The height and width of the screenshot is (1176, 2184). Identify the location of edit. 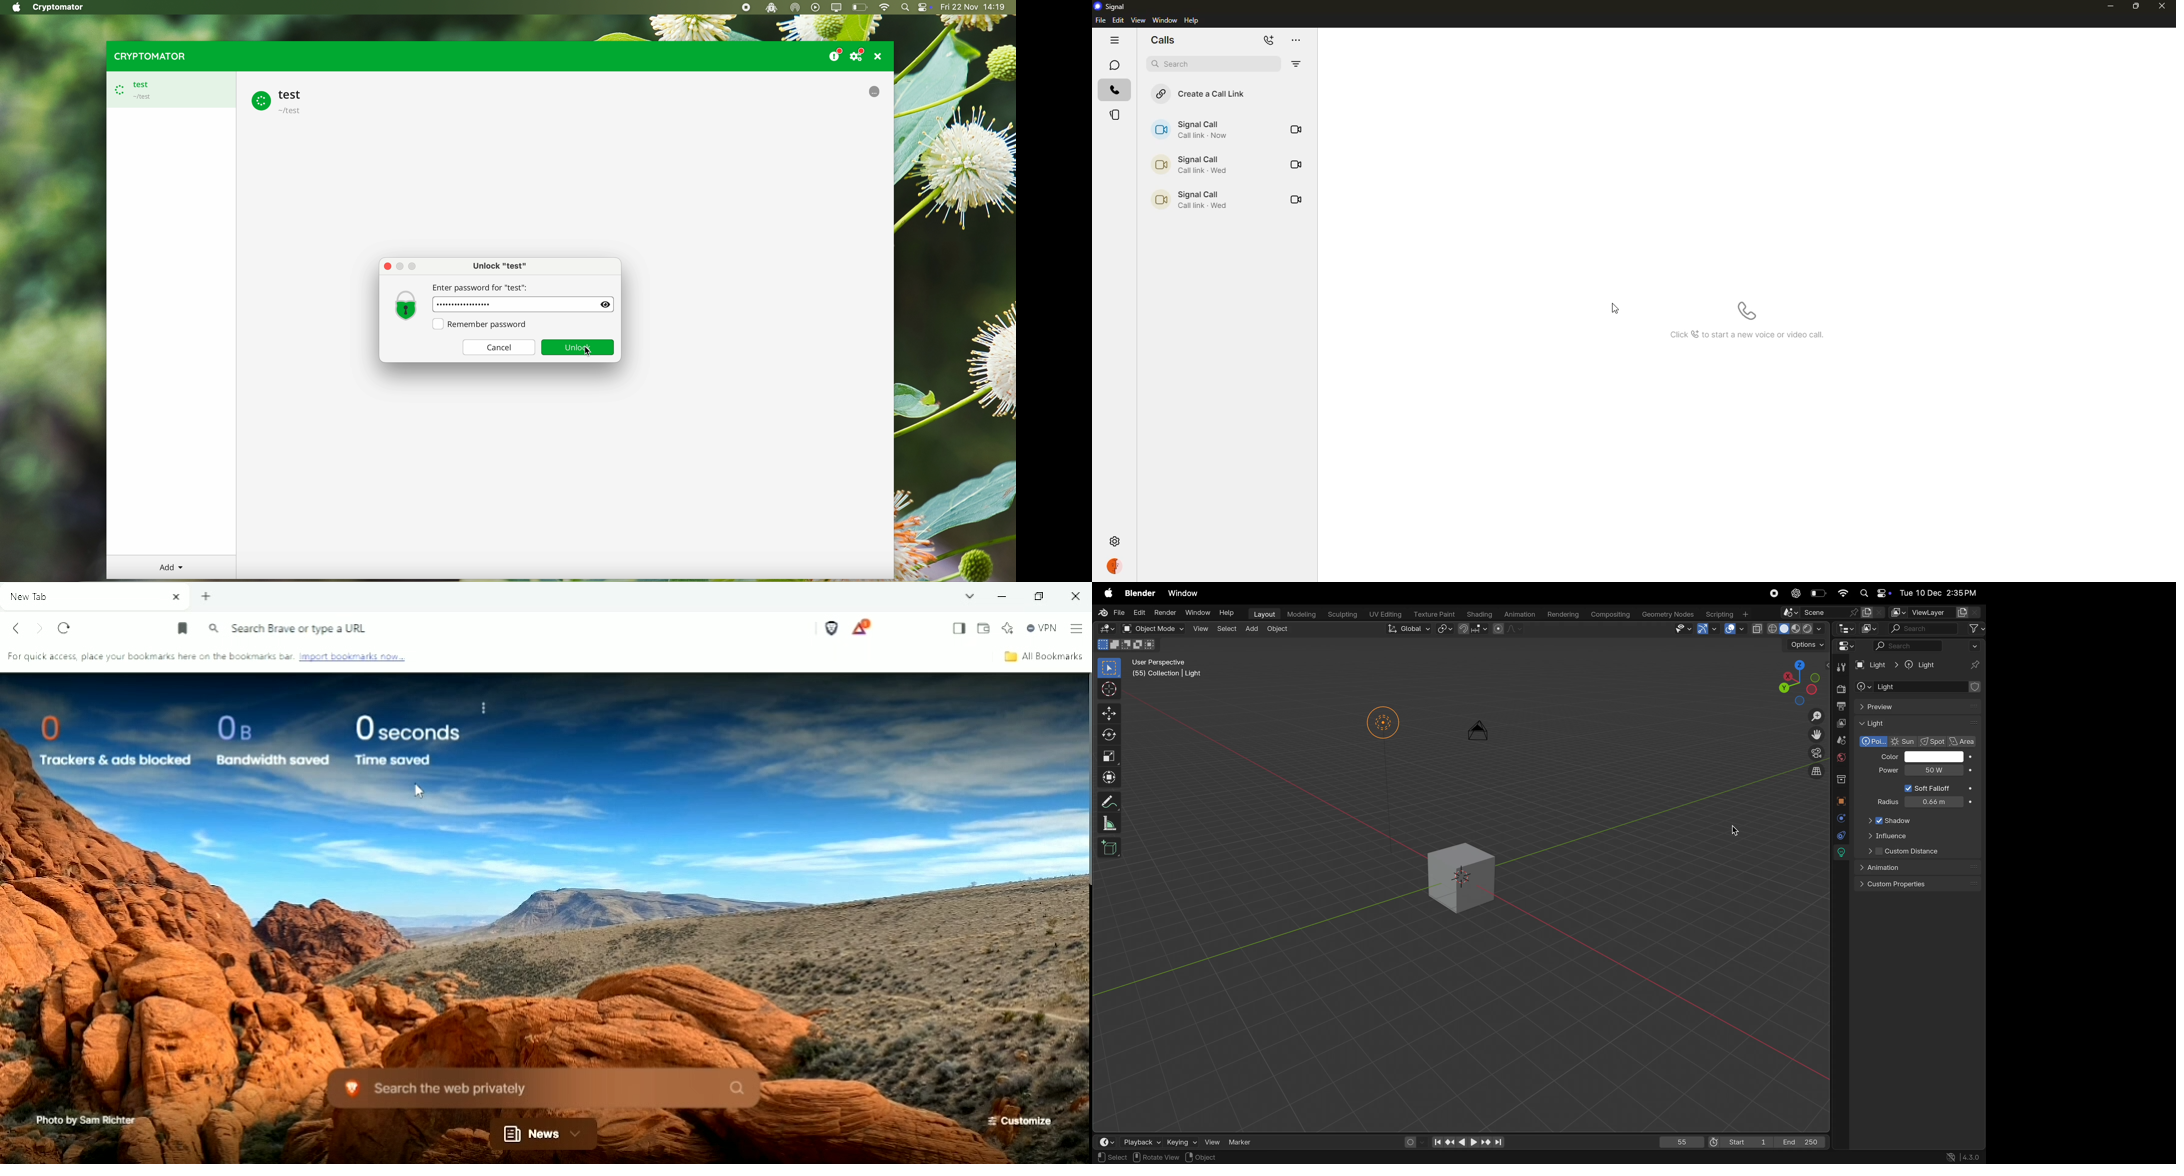
(1119, 20).